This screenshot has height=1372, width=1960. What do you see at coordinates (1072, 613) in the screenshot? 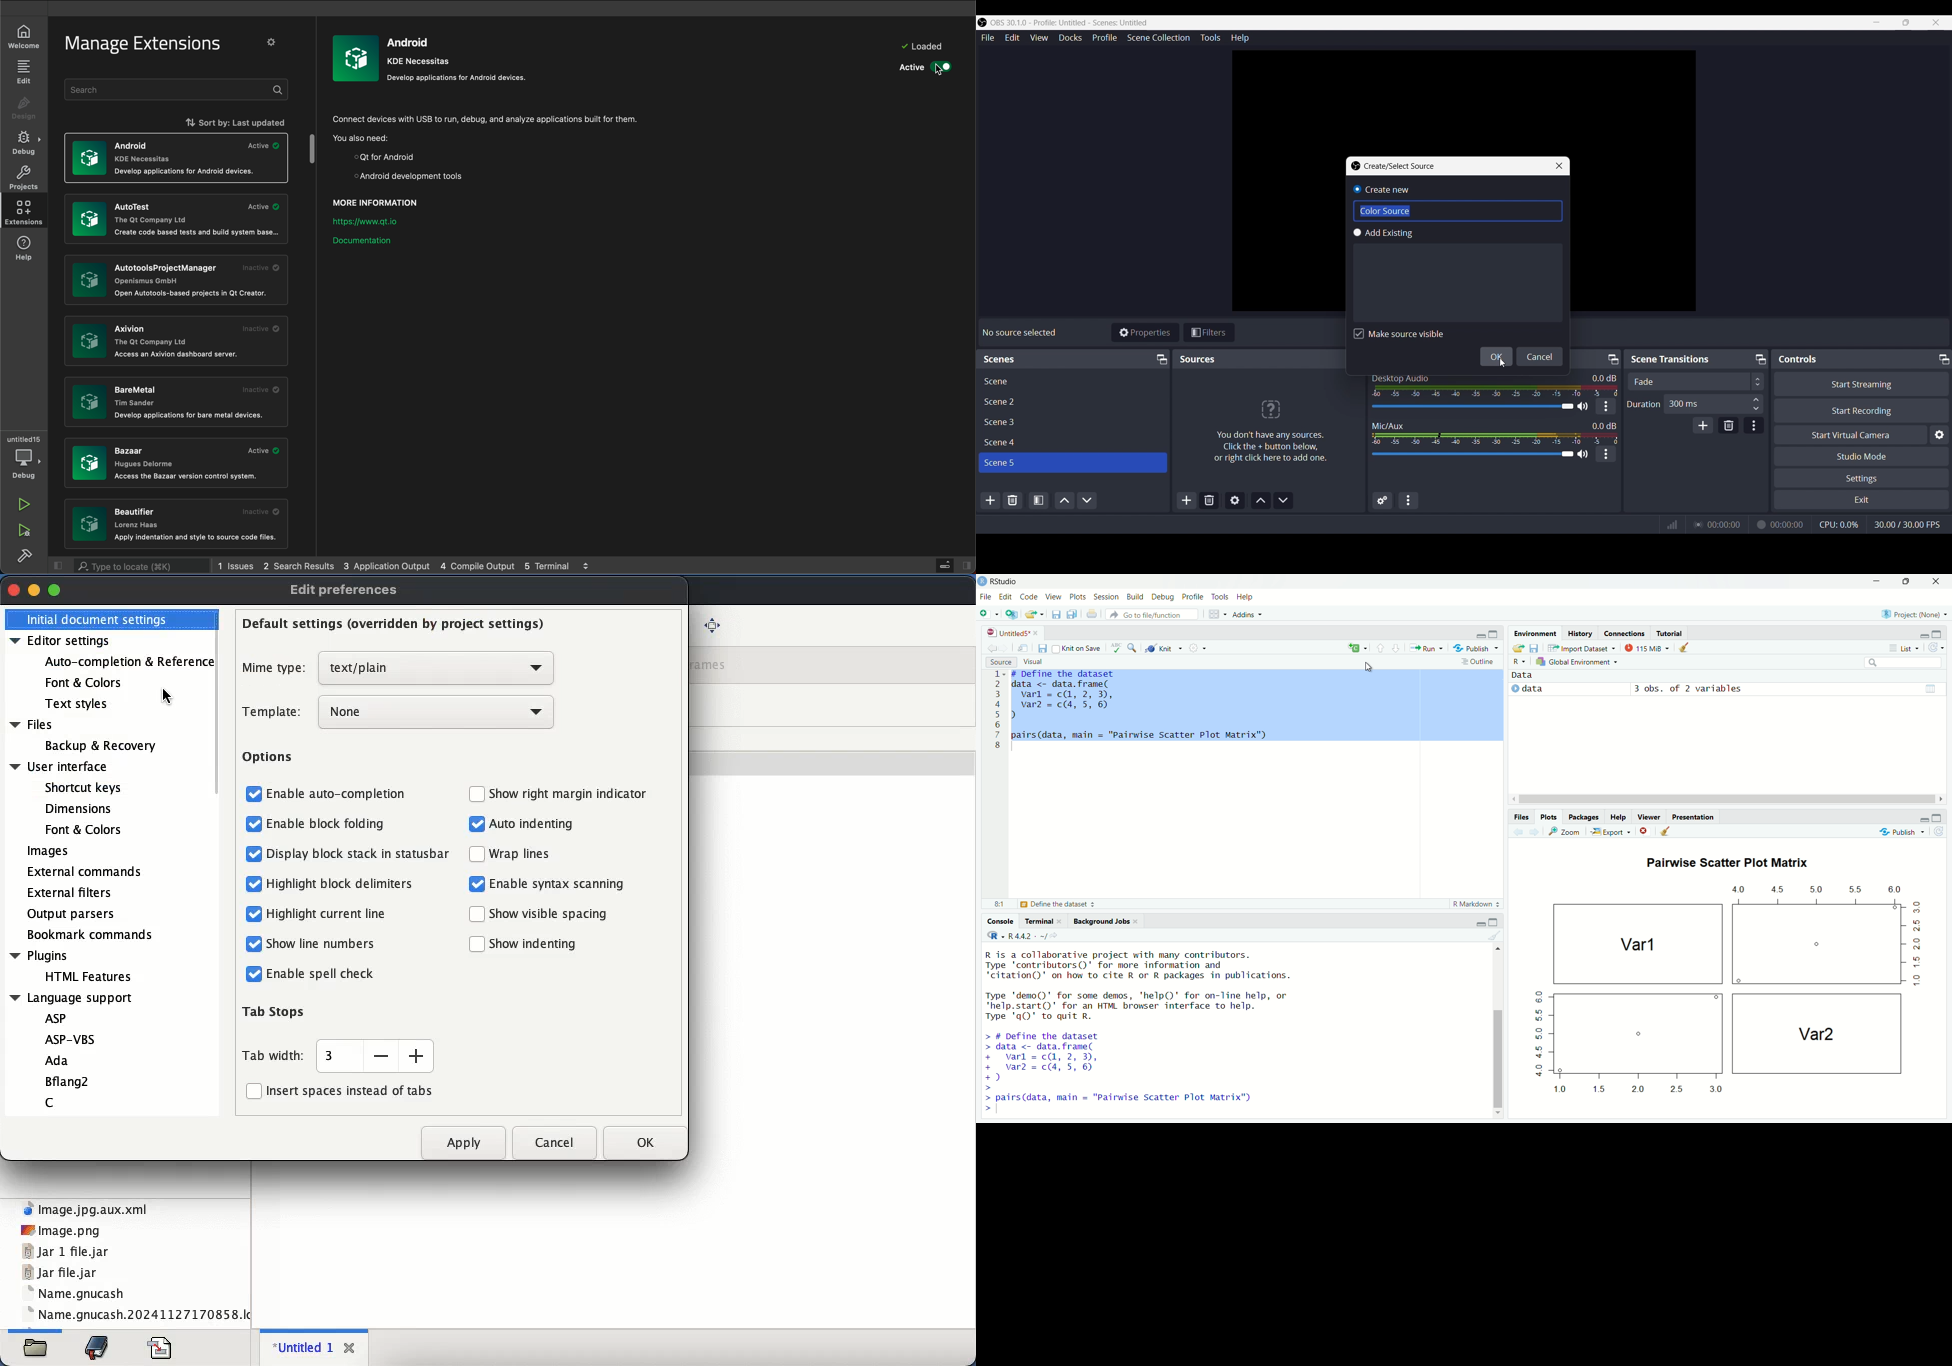
I see `Save all open documents (Ctrl + Alt + S)` at bounding box center [1072, 613].